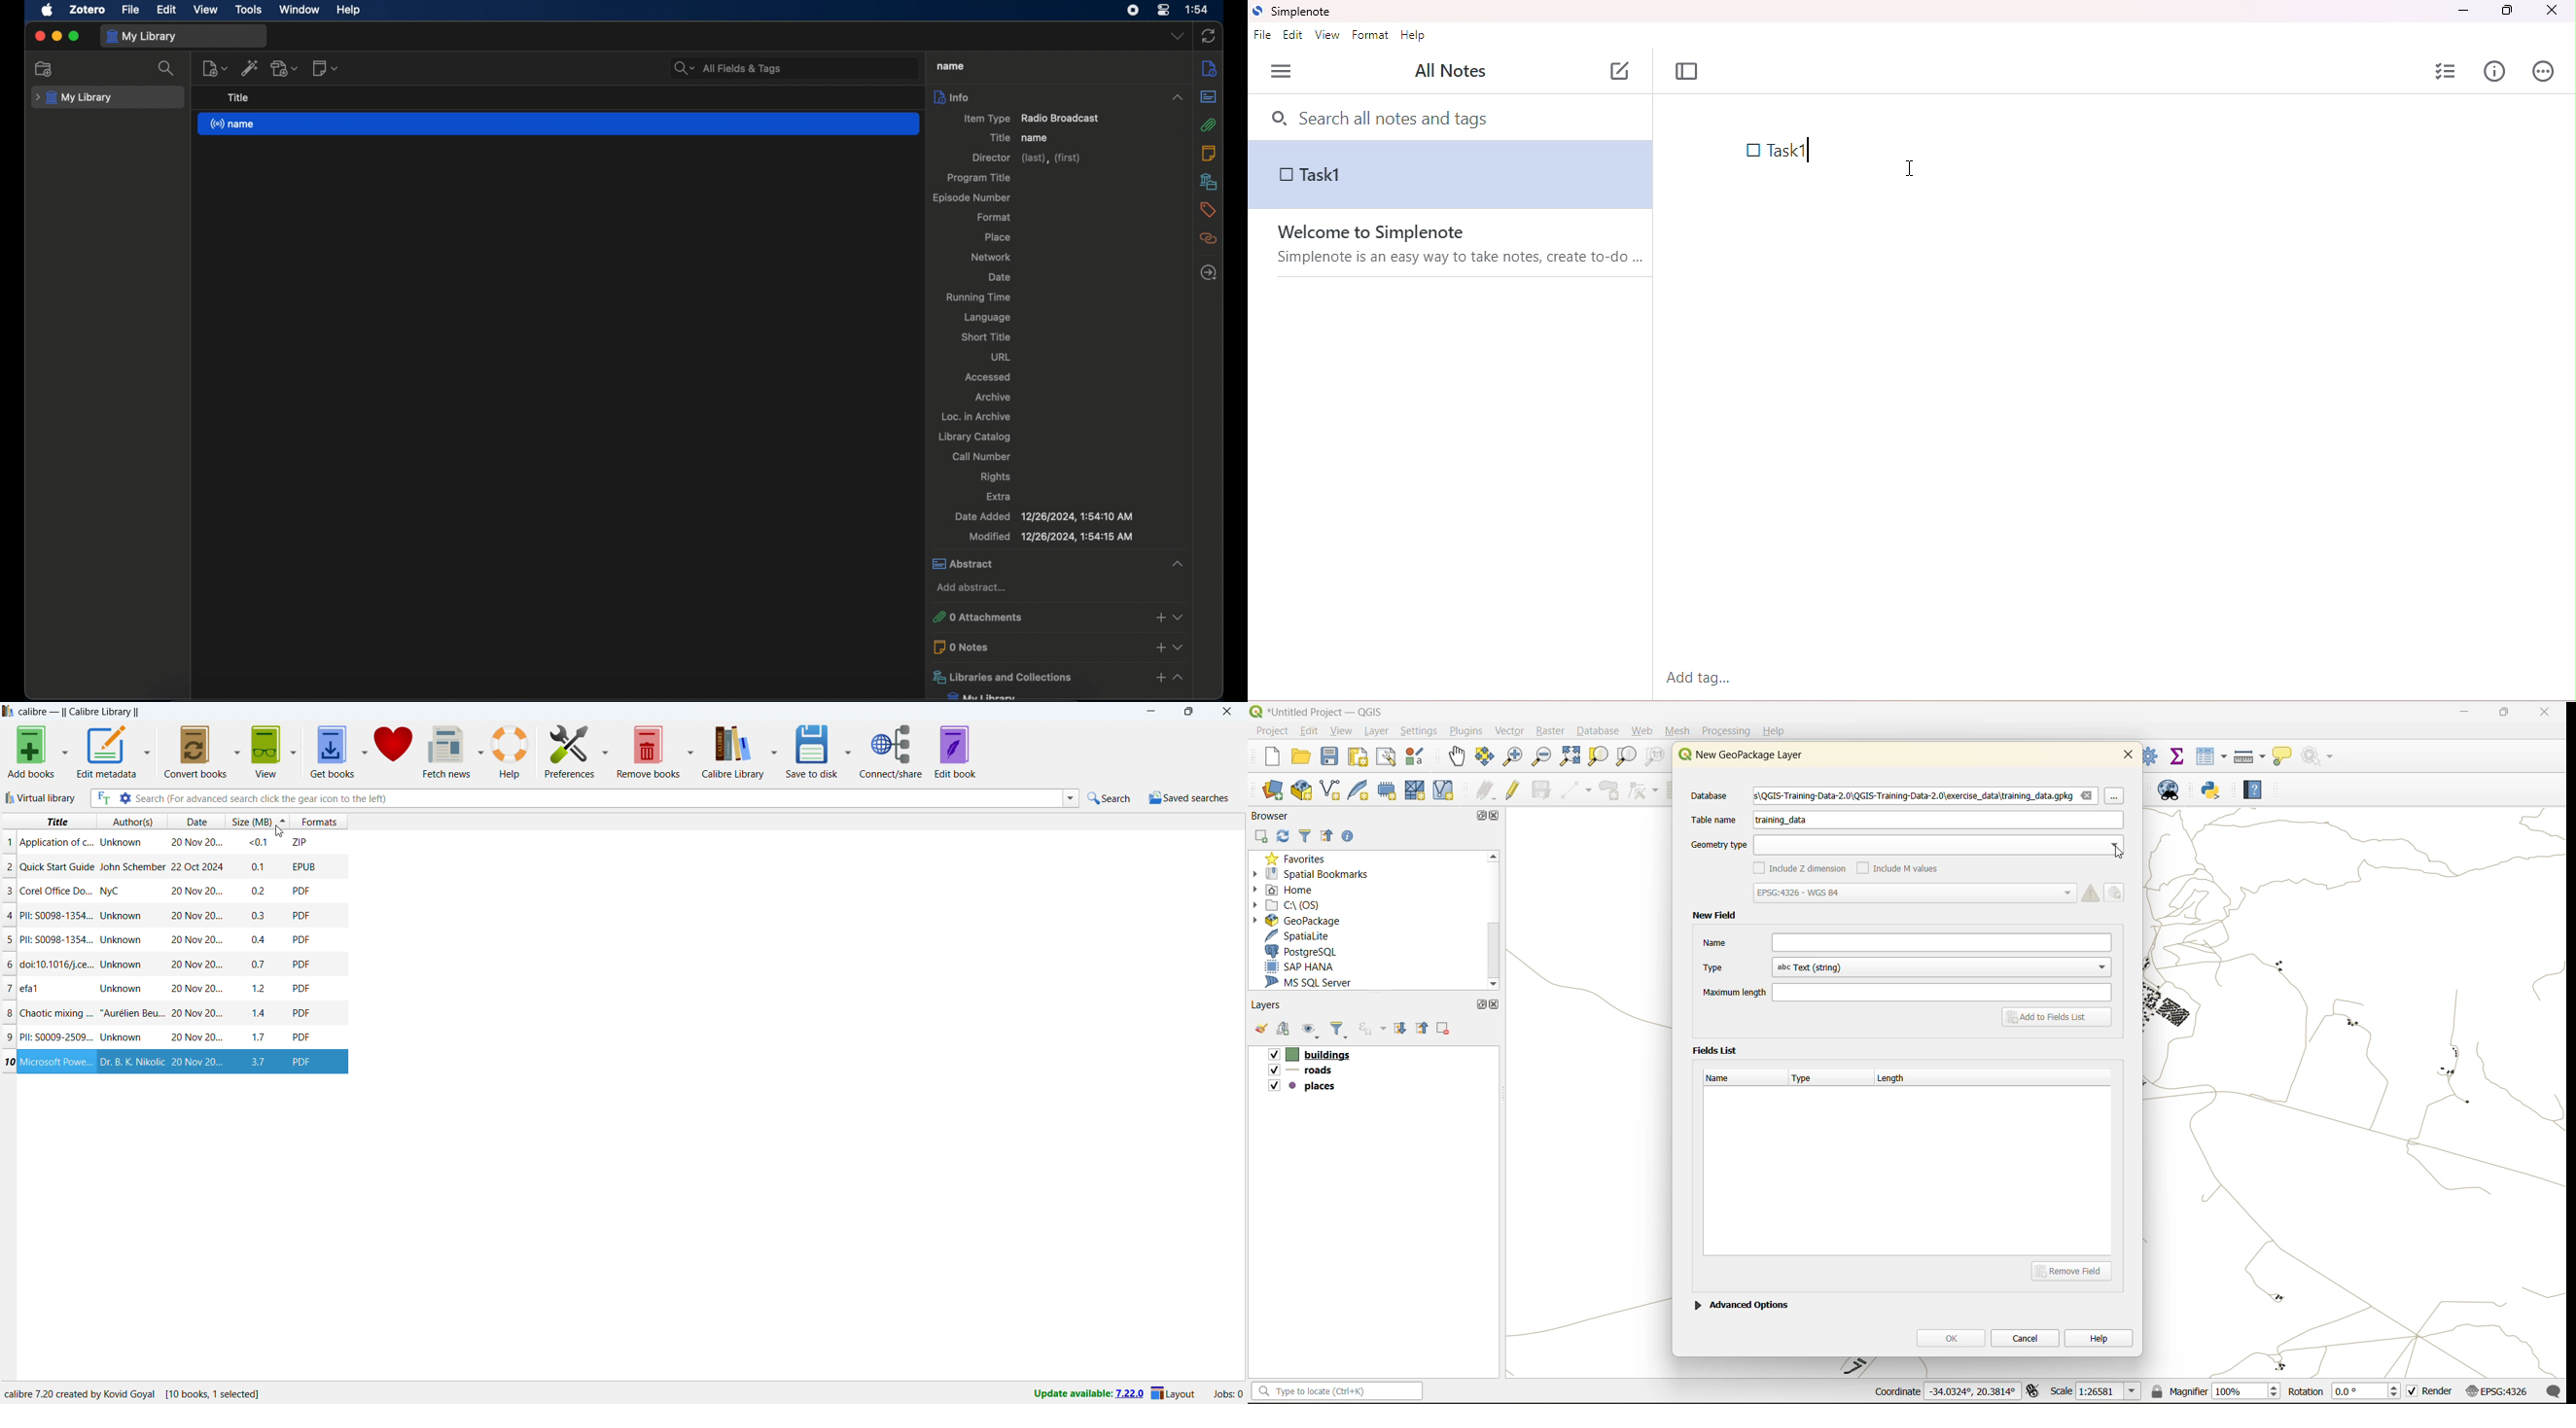 This screenshot has height=1428, width=2576. What do you see at coordinates (1001, 496) in the screenshot?
I see `extra` at bounding box center [1001, 496].